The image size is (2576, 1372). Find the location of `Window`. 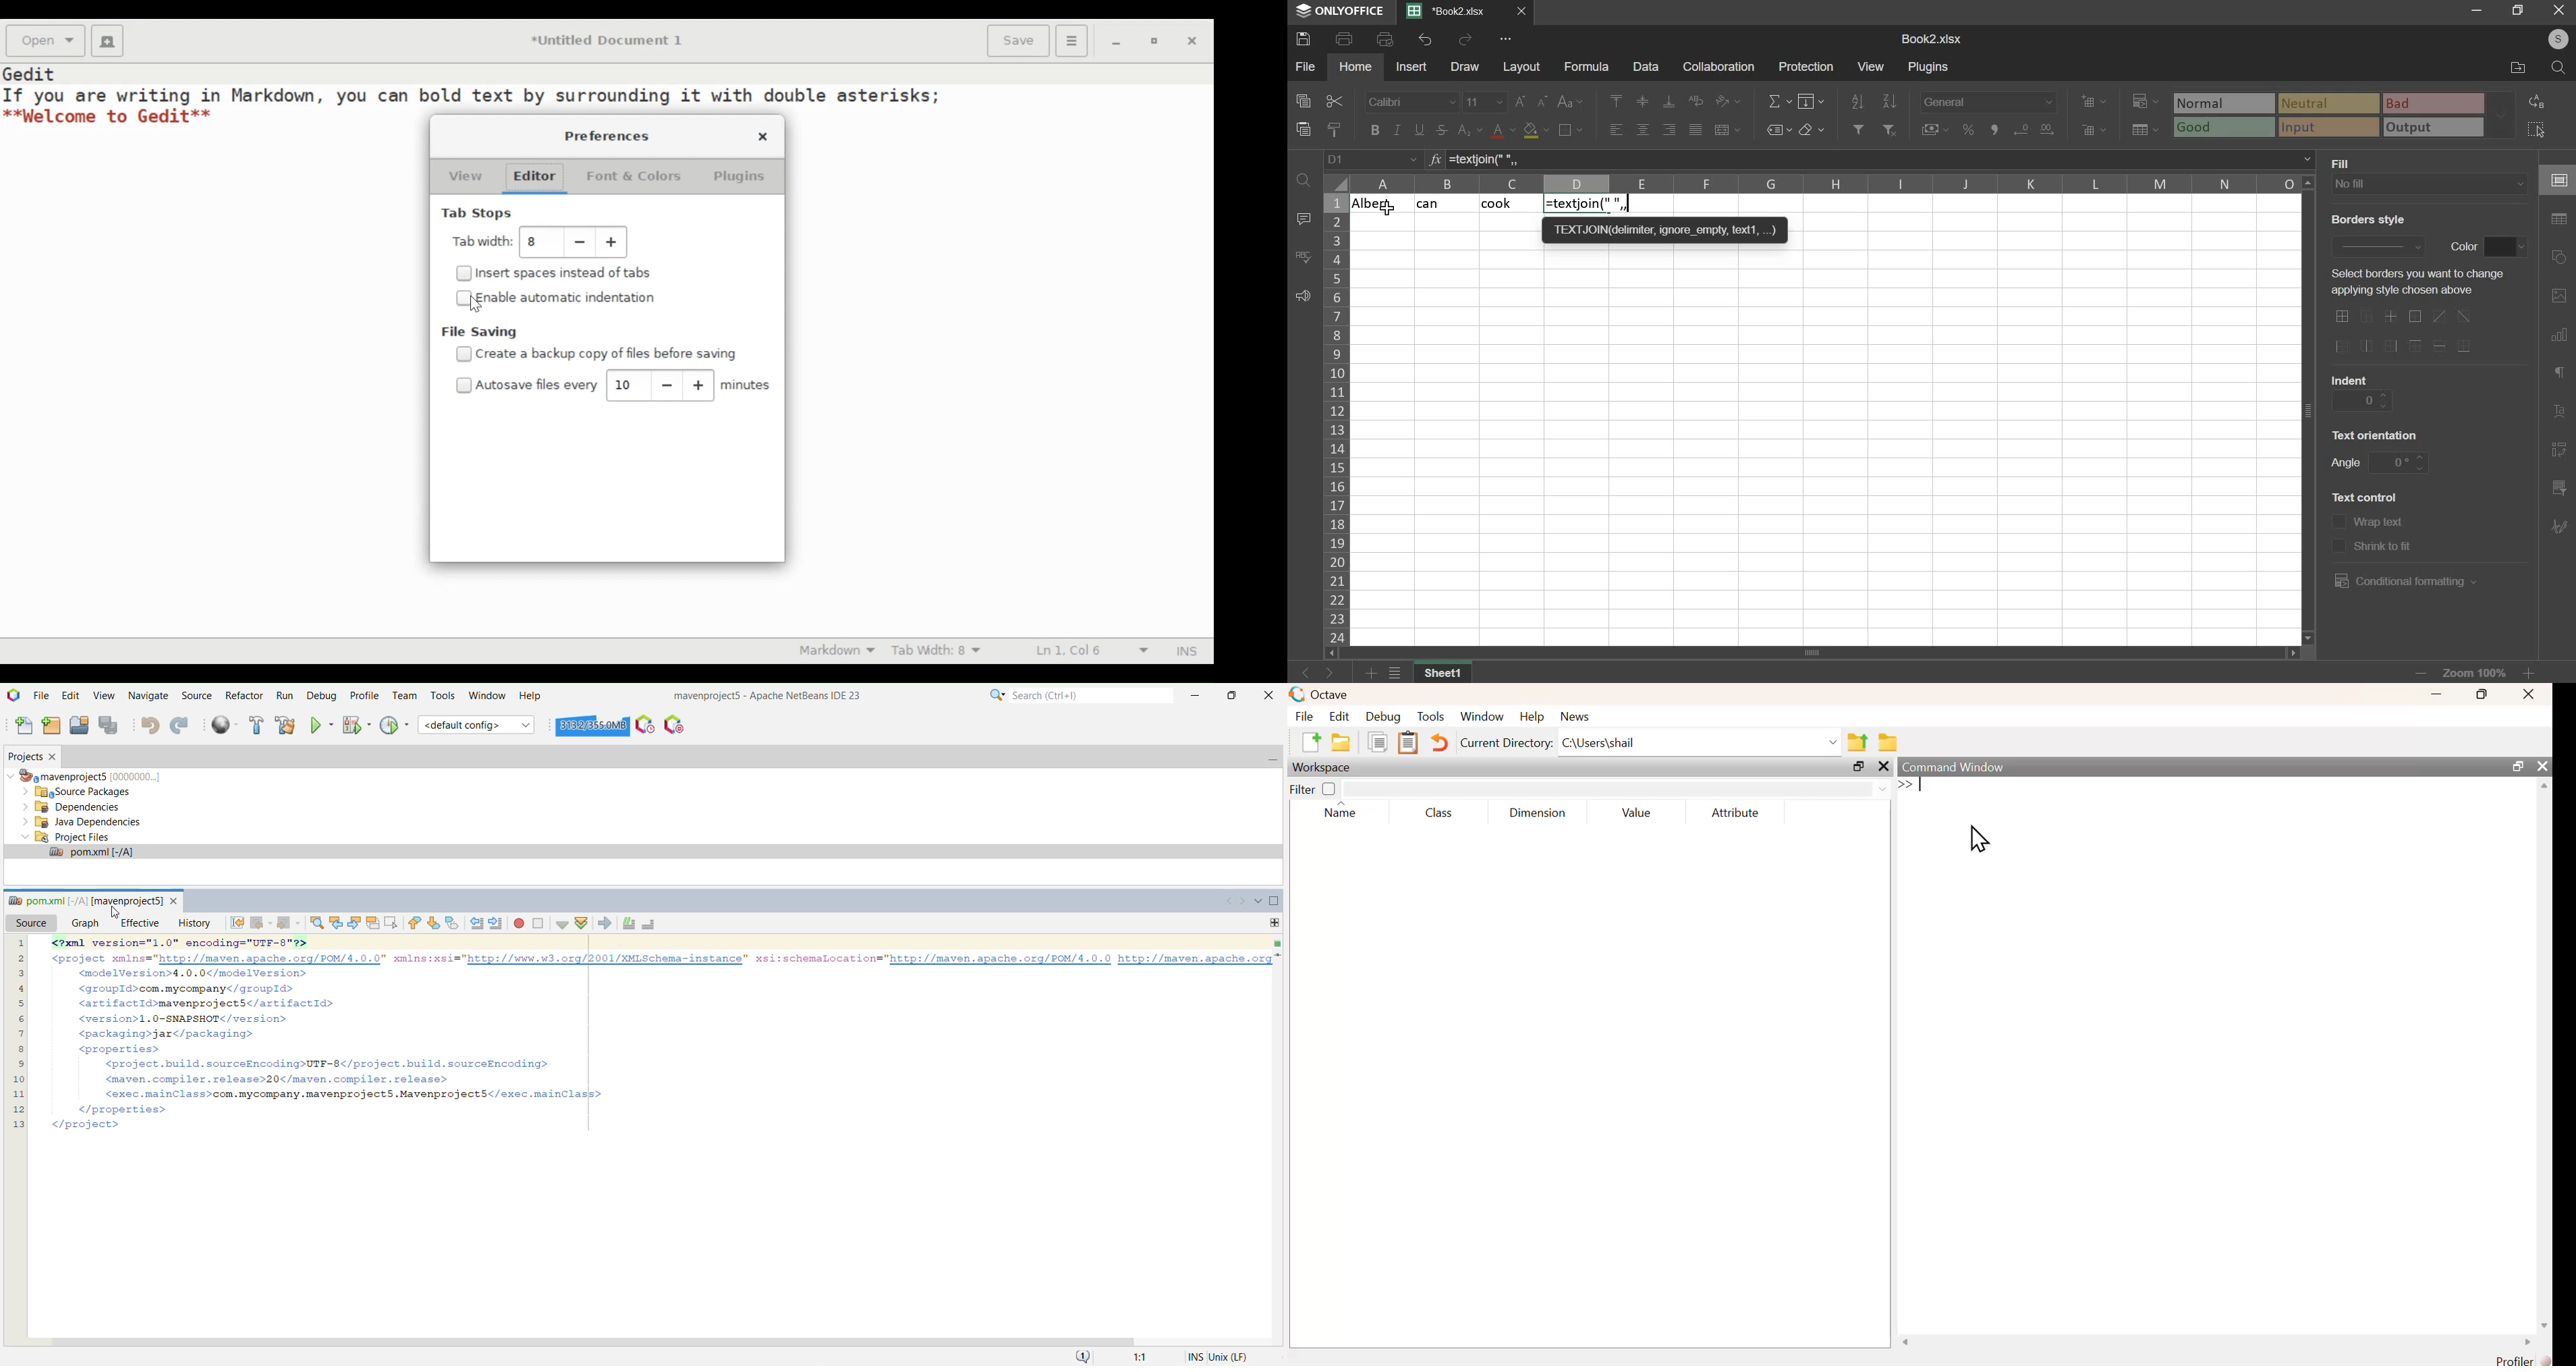

Window is located at coordinates (1482, 717).